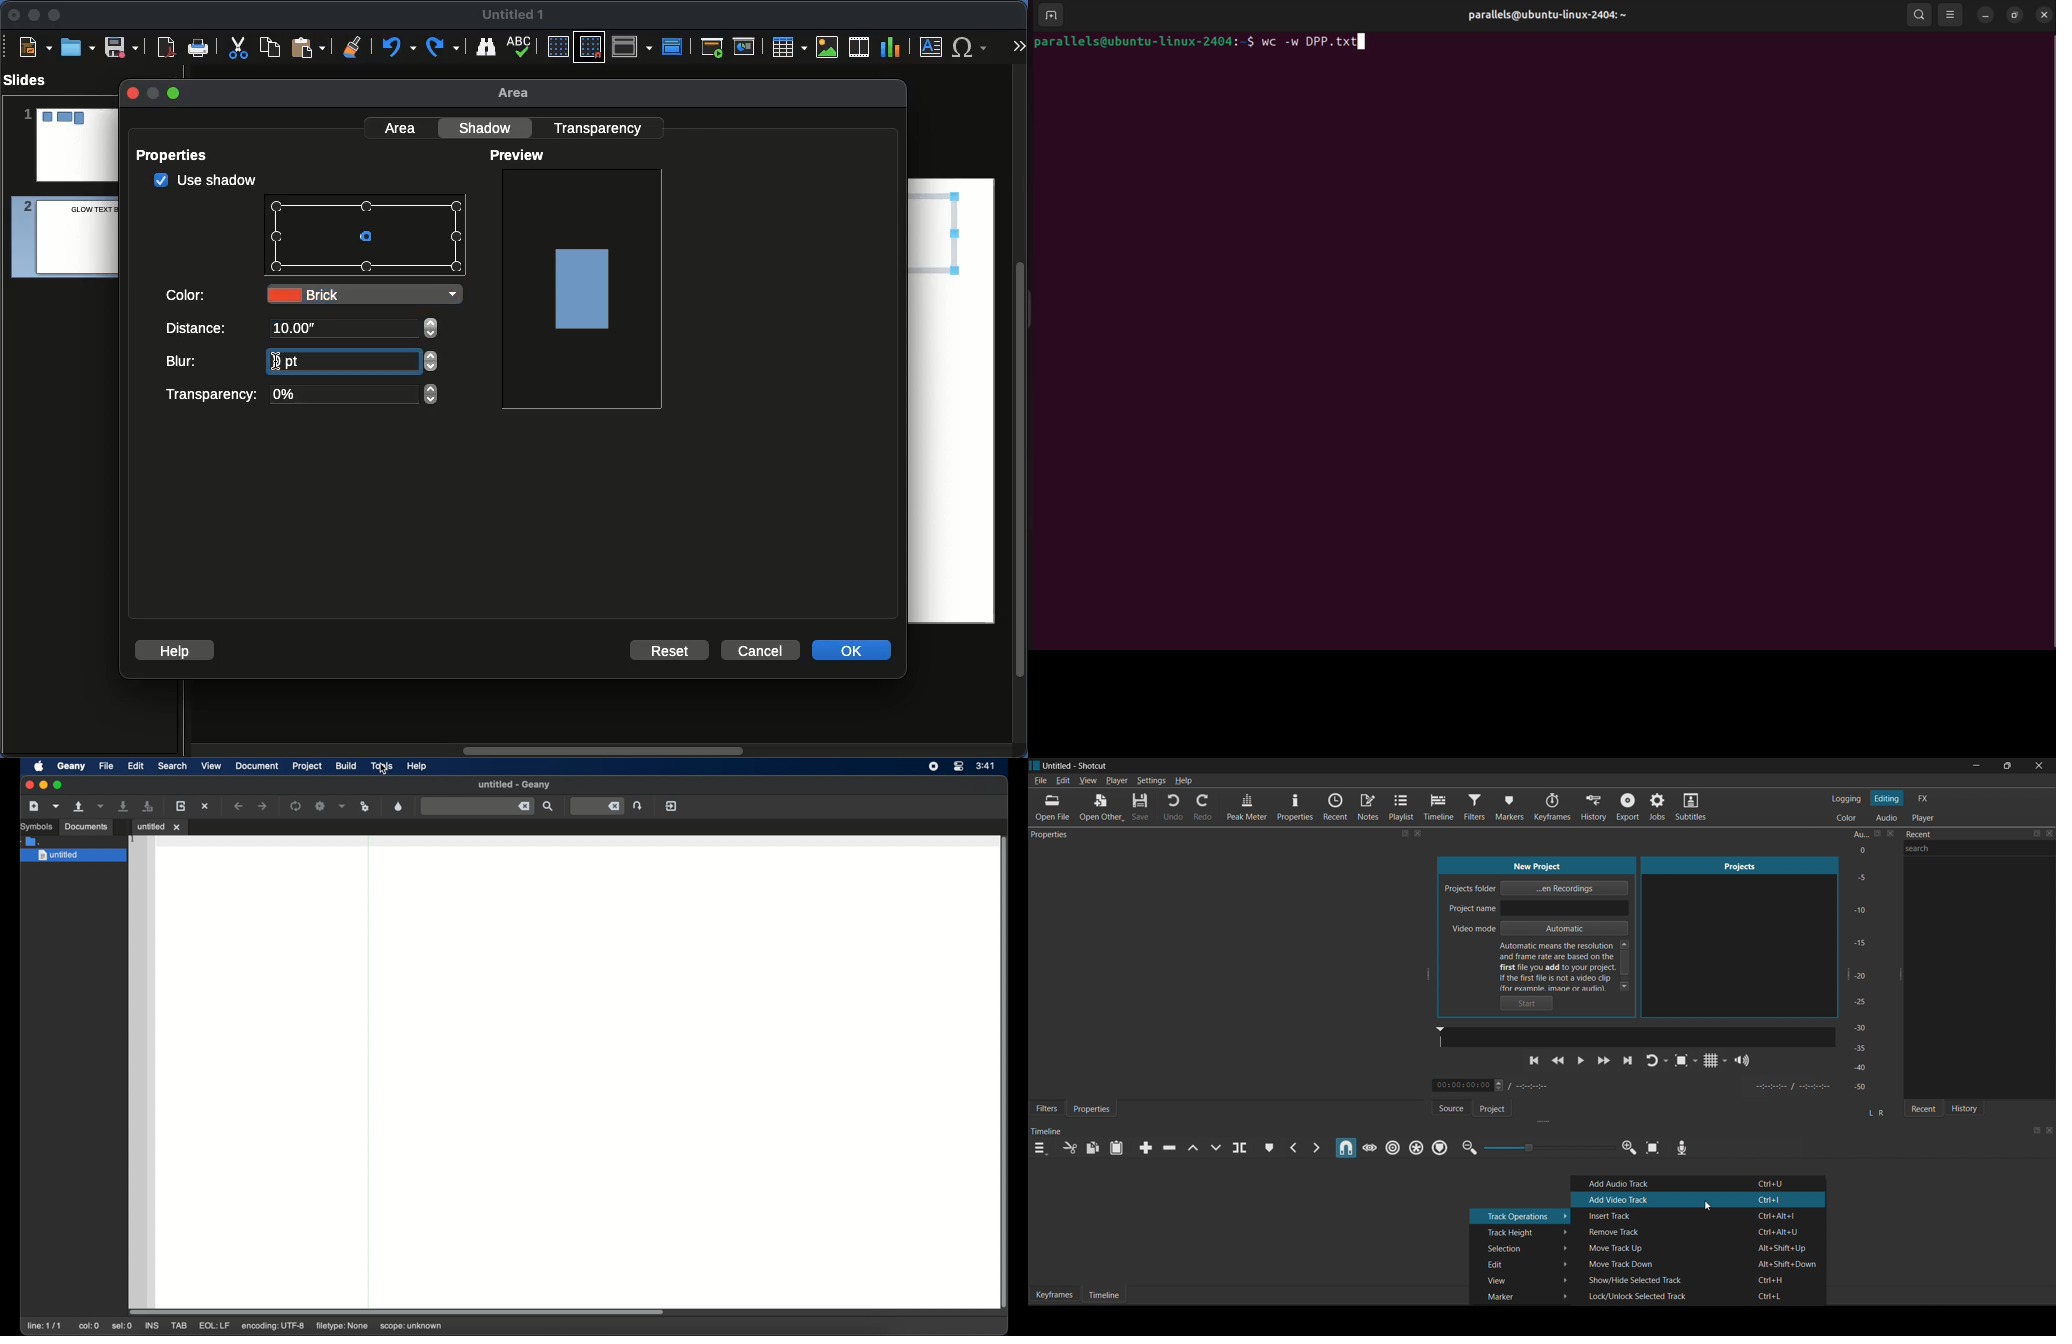 This screenshot has width=2072, height=1344. Describe the element at coordinates (1681, 1146) in the screenshot. I see `Record Audio` at that location.